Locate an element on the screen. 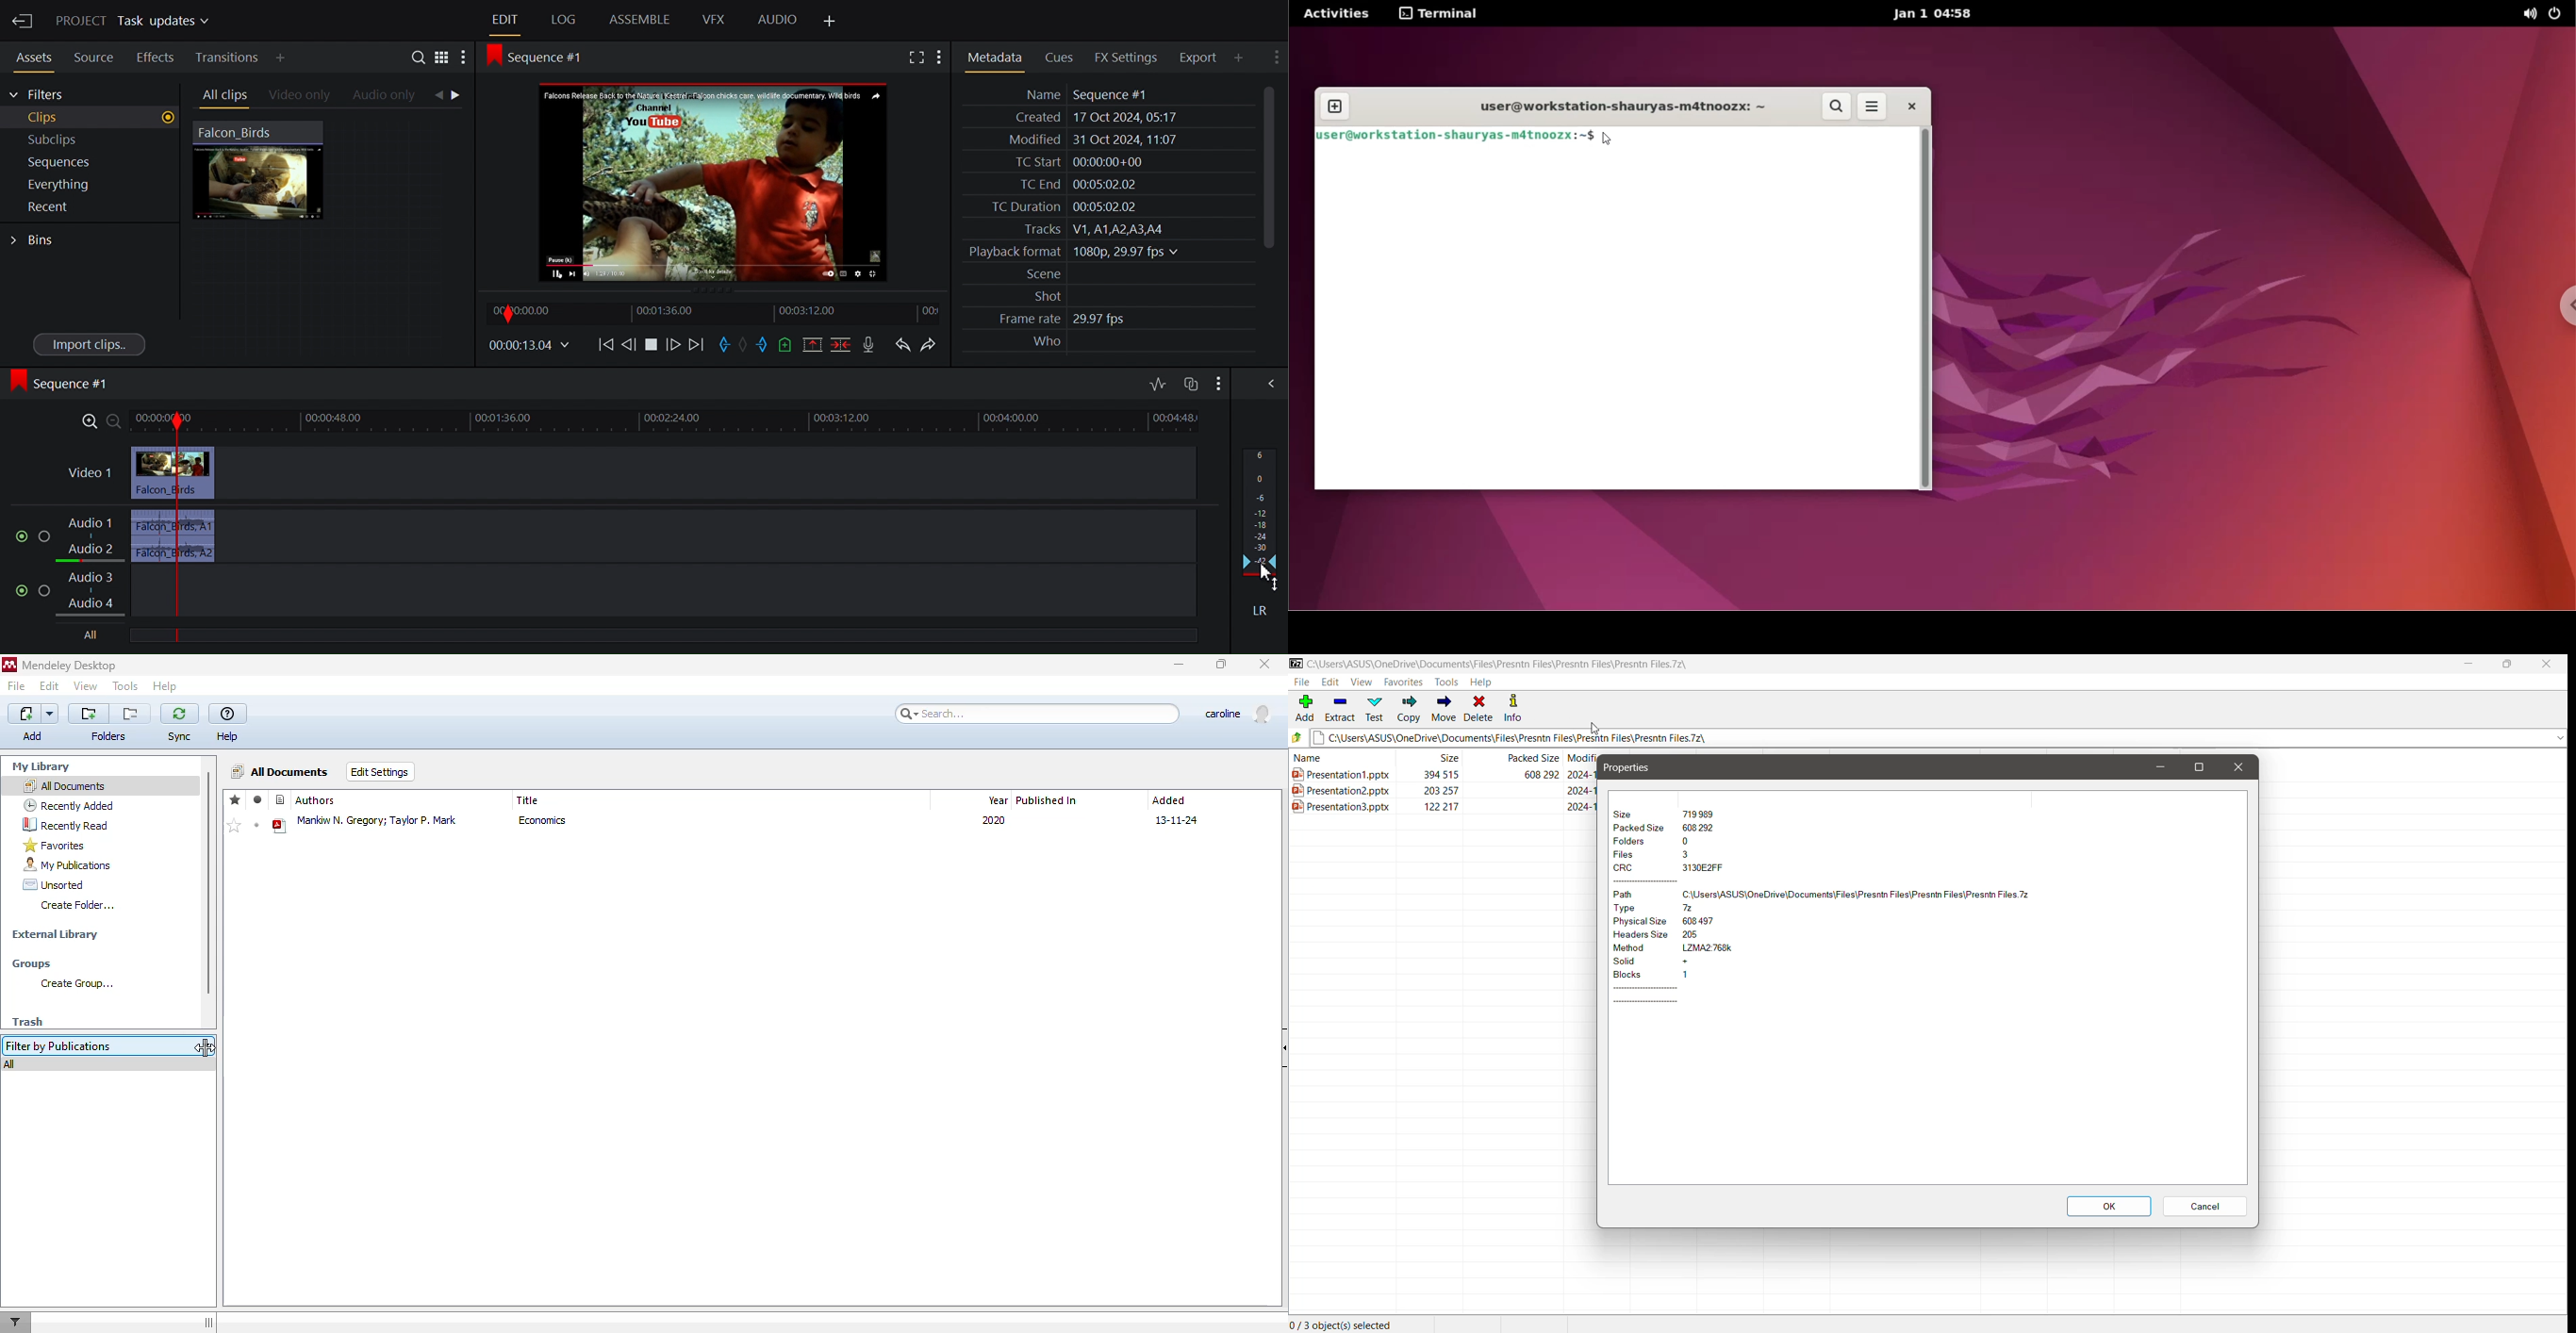  help is located at coordinates (228, 715).